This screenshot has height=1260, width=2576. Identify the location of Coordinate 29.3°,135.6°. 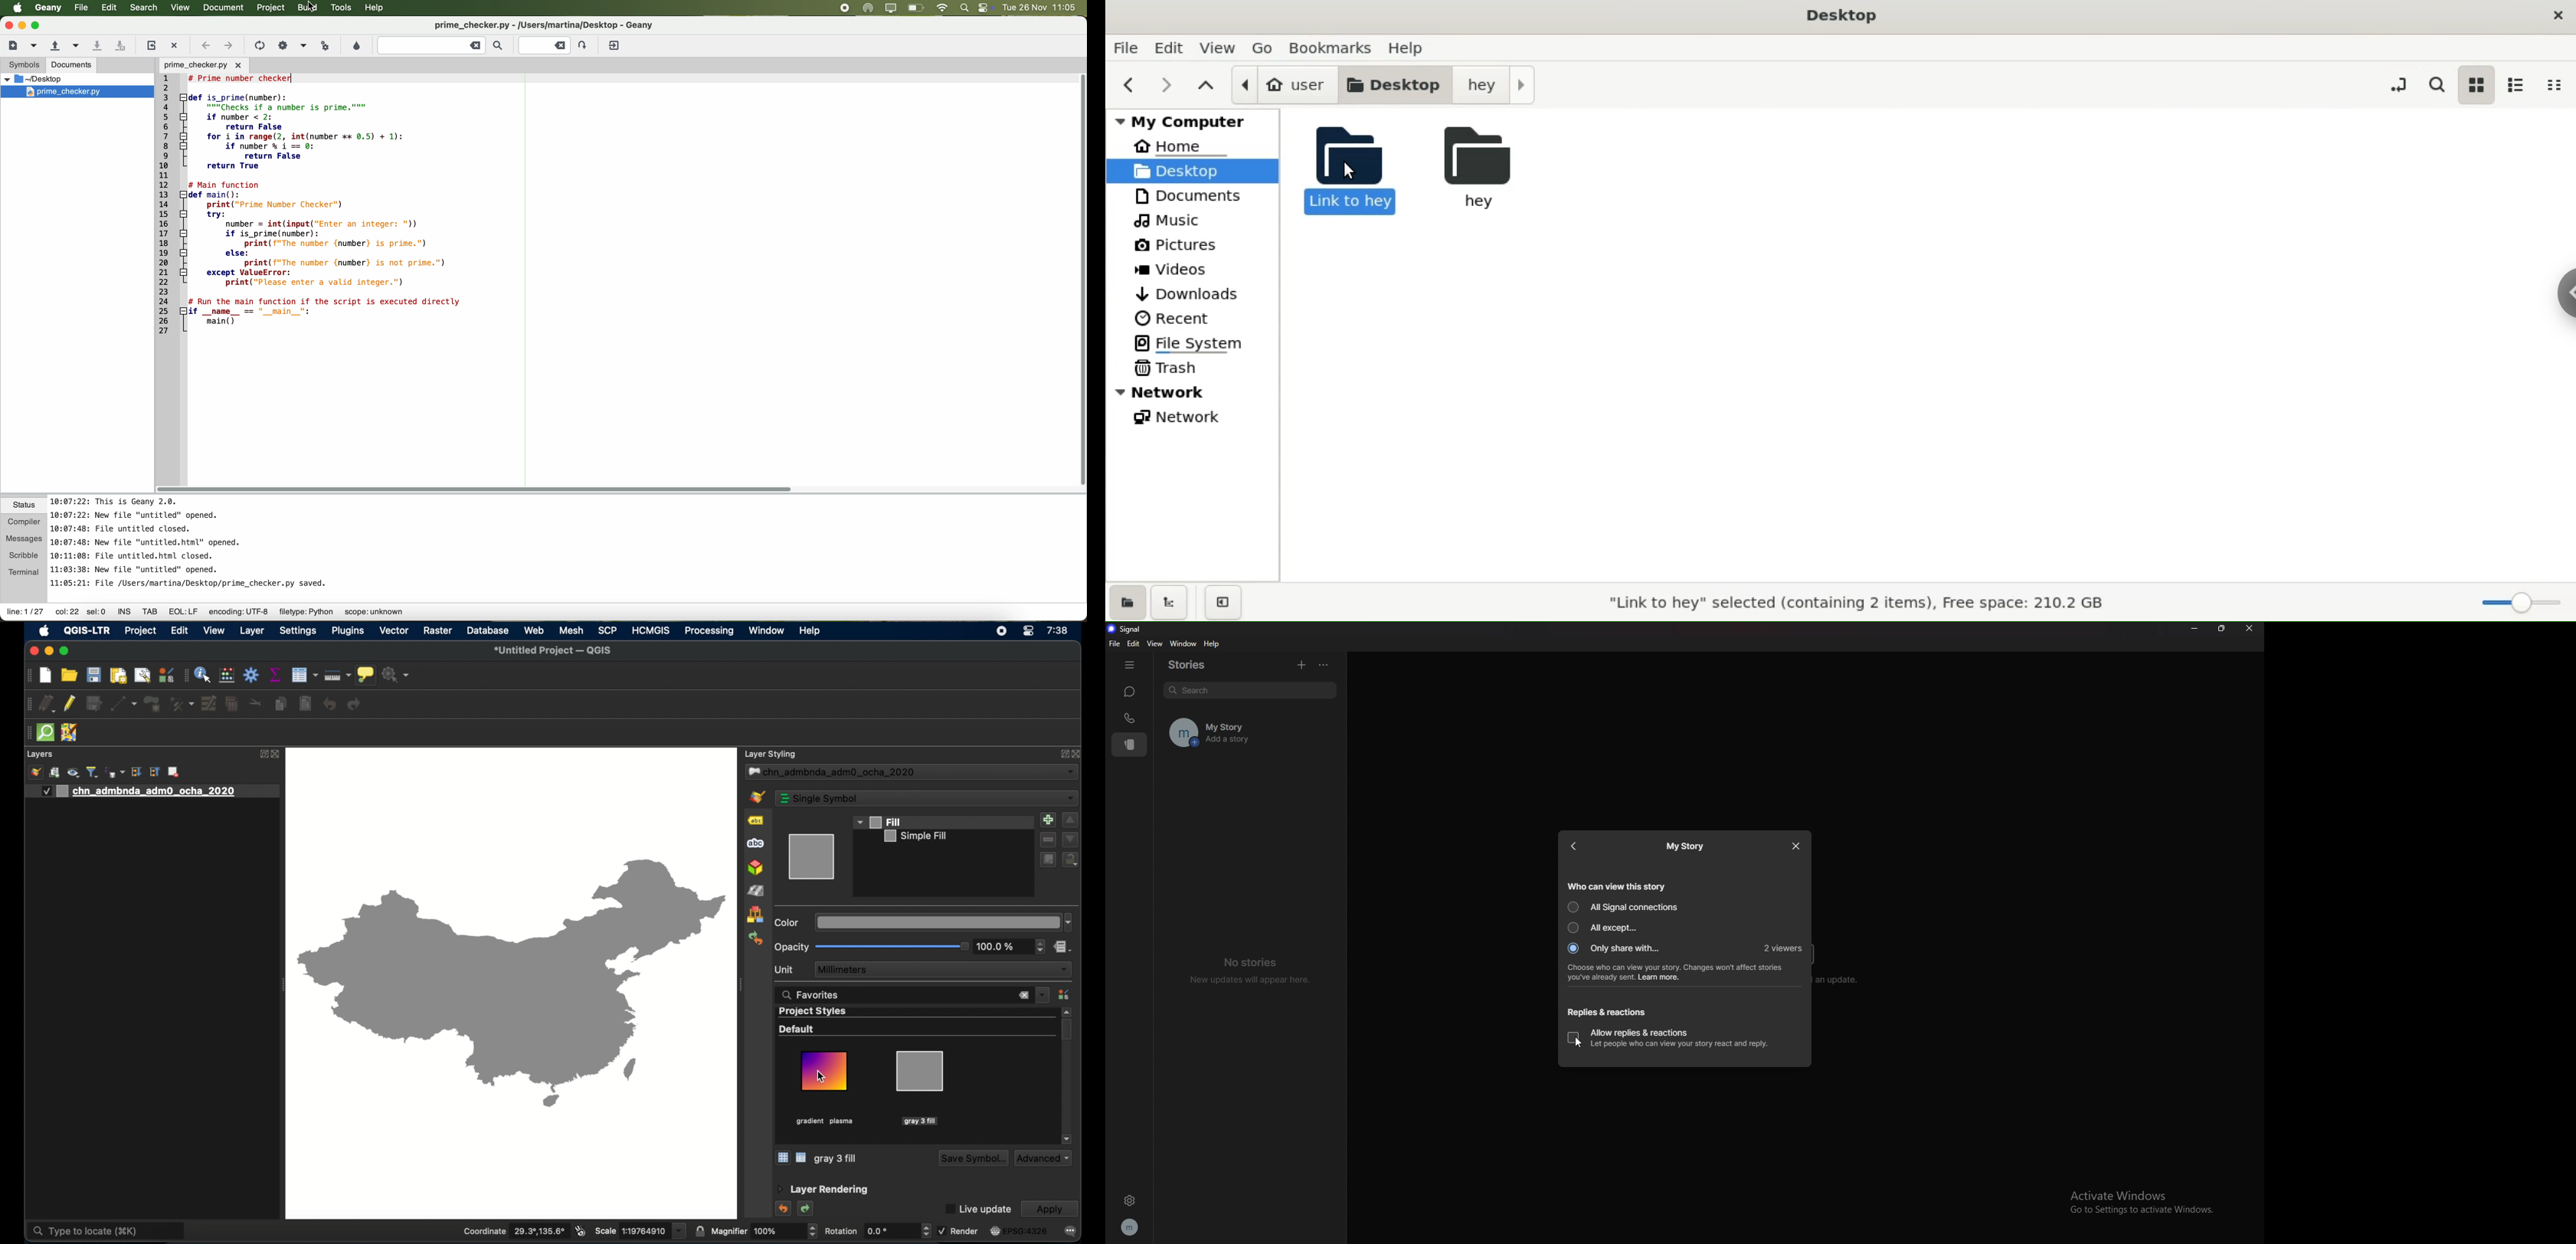
(517, 1228).